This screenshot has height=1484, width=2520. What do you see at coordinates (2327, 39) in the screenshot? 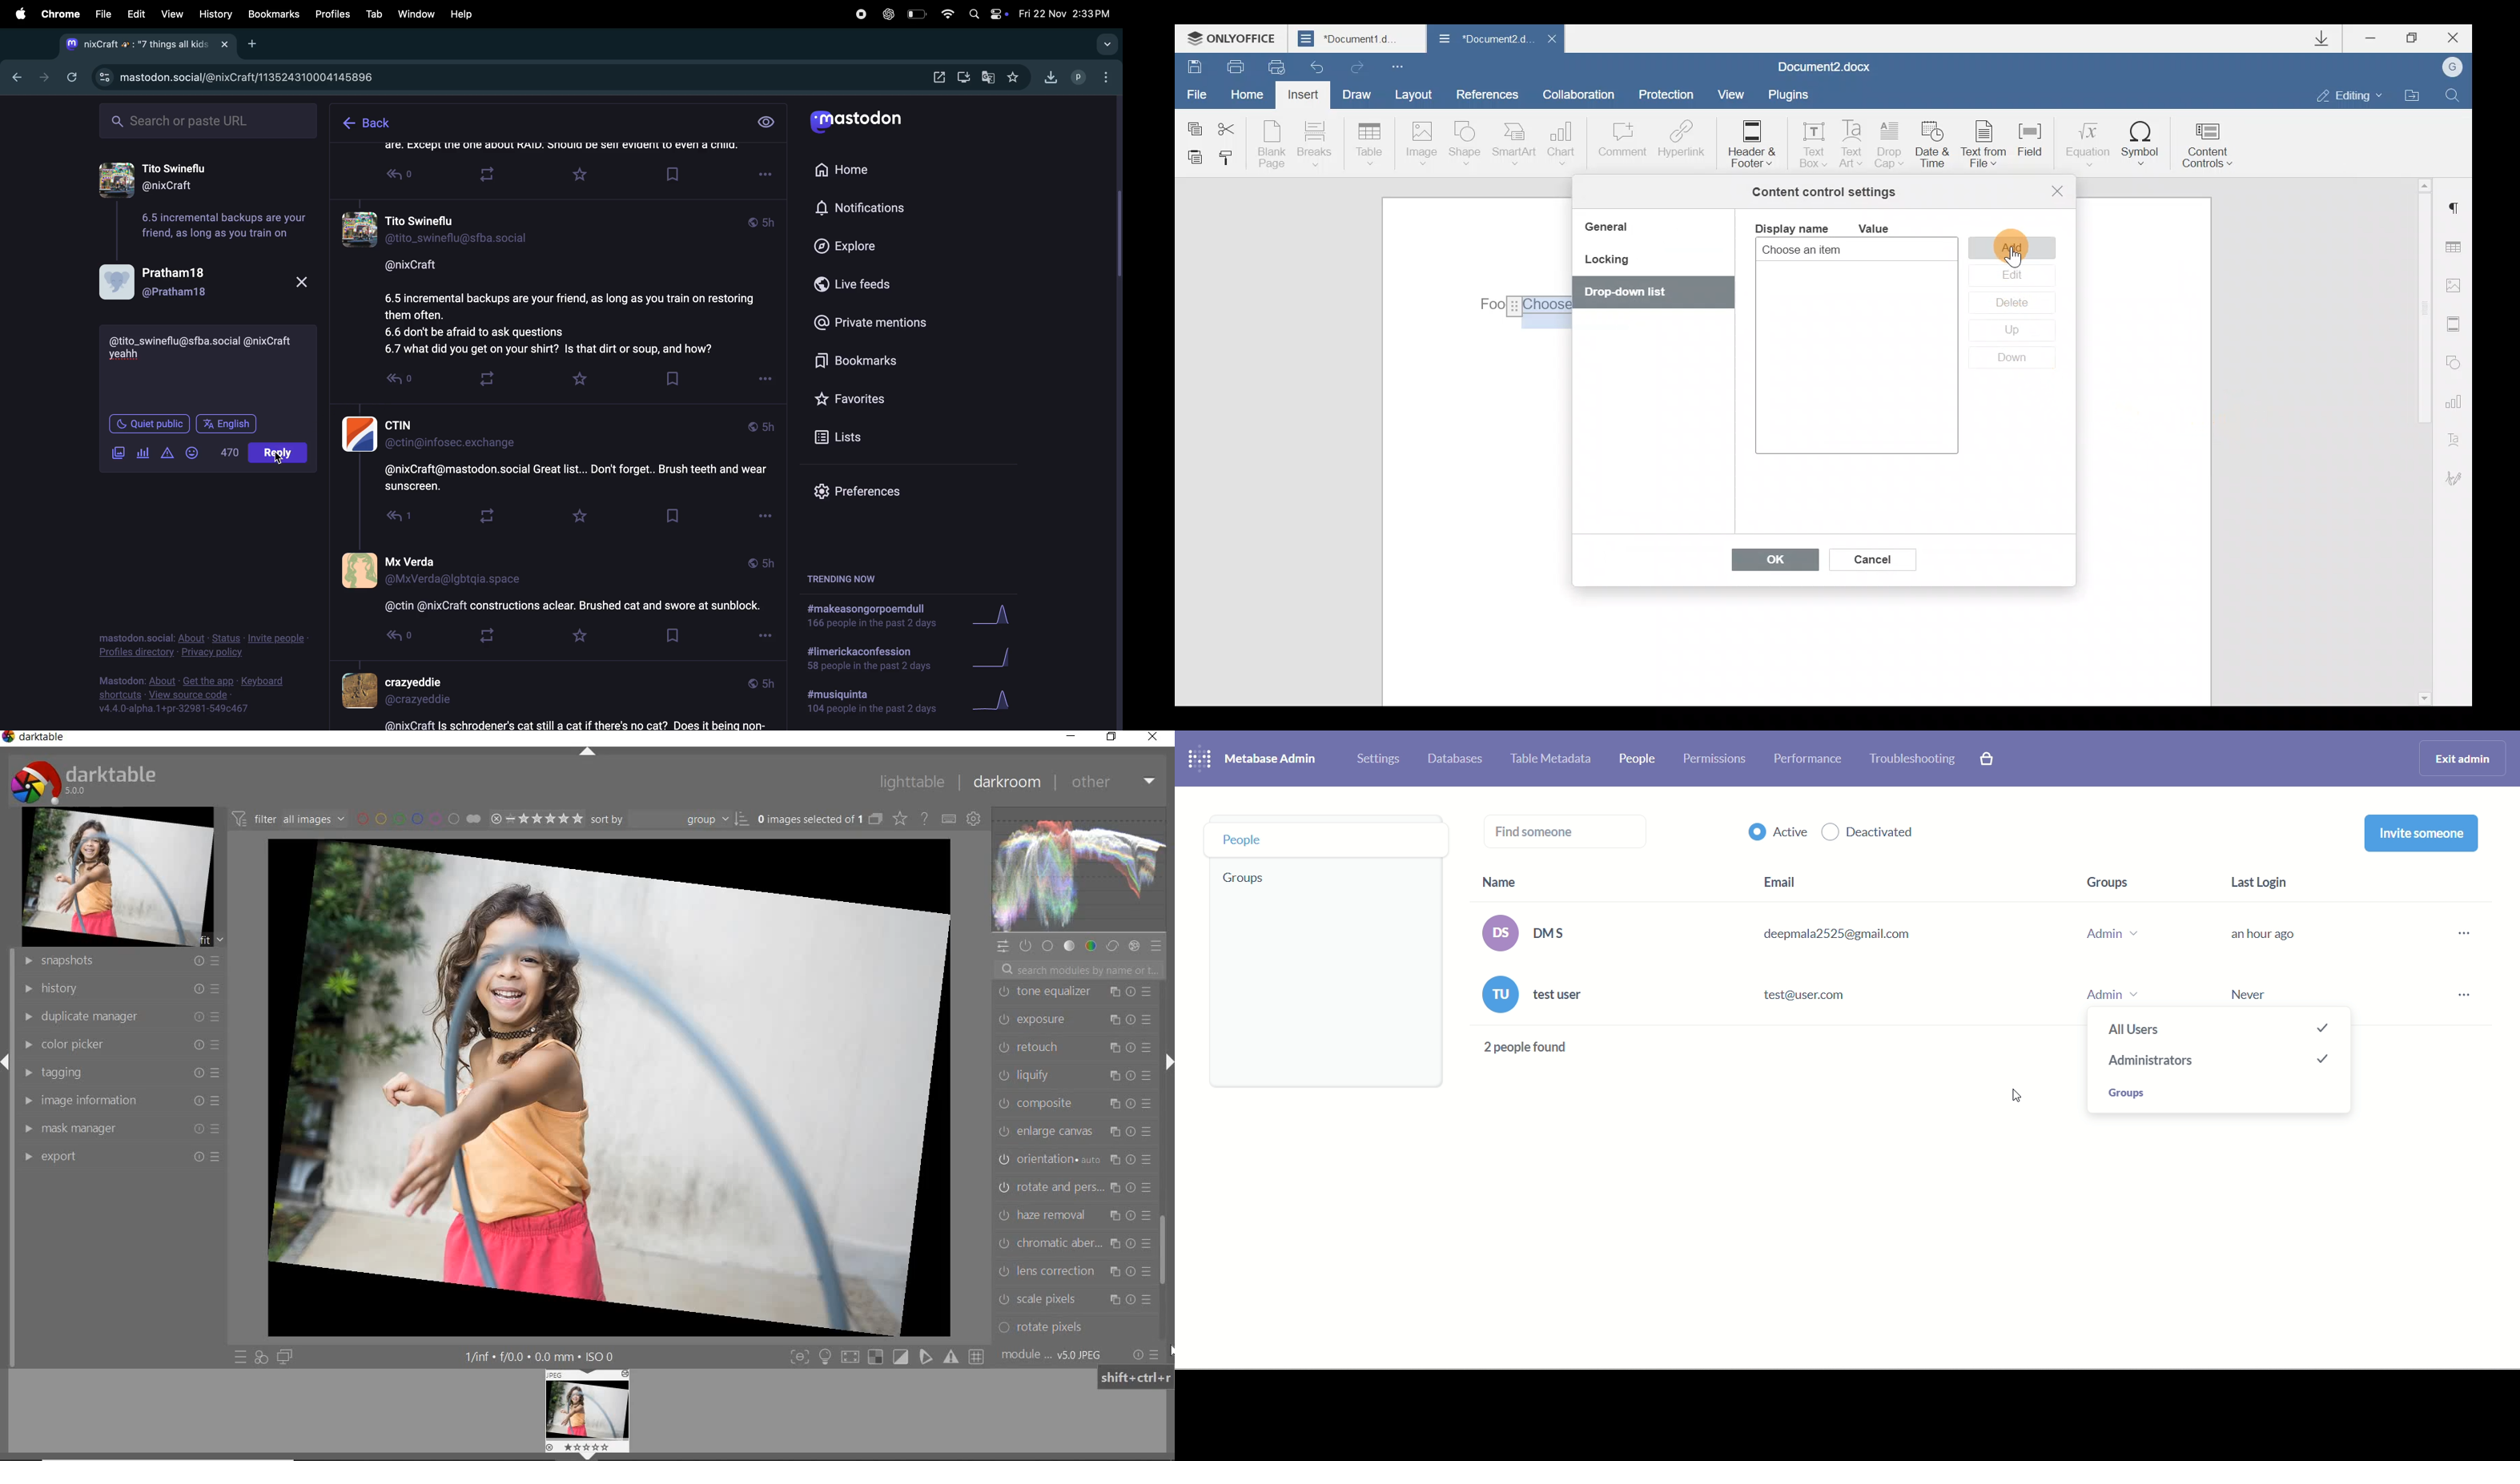
I see `Downloads` at bounding box center [2327, 39].